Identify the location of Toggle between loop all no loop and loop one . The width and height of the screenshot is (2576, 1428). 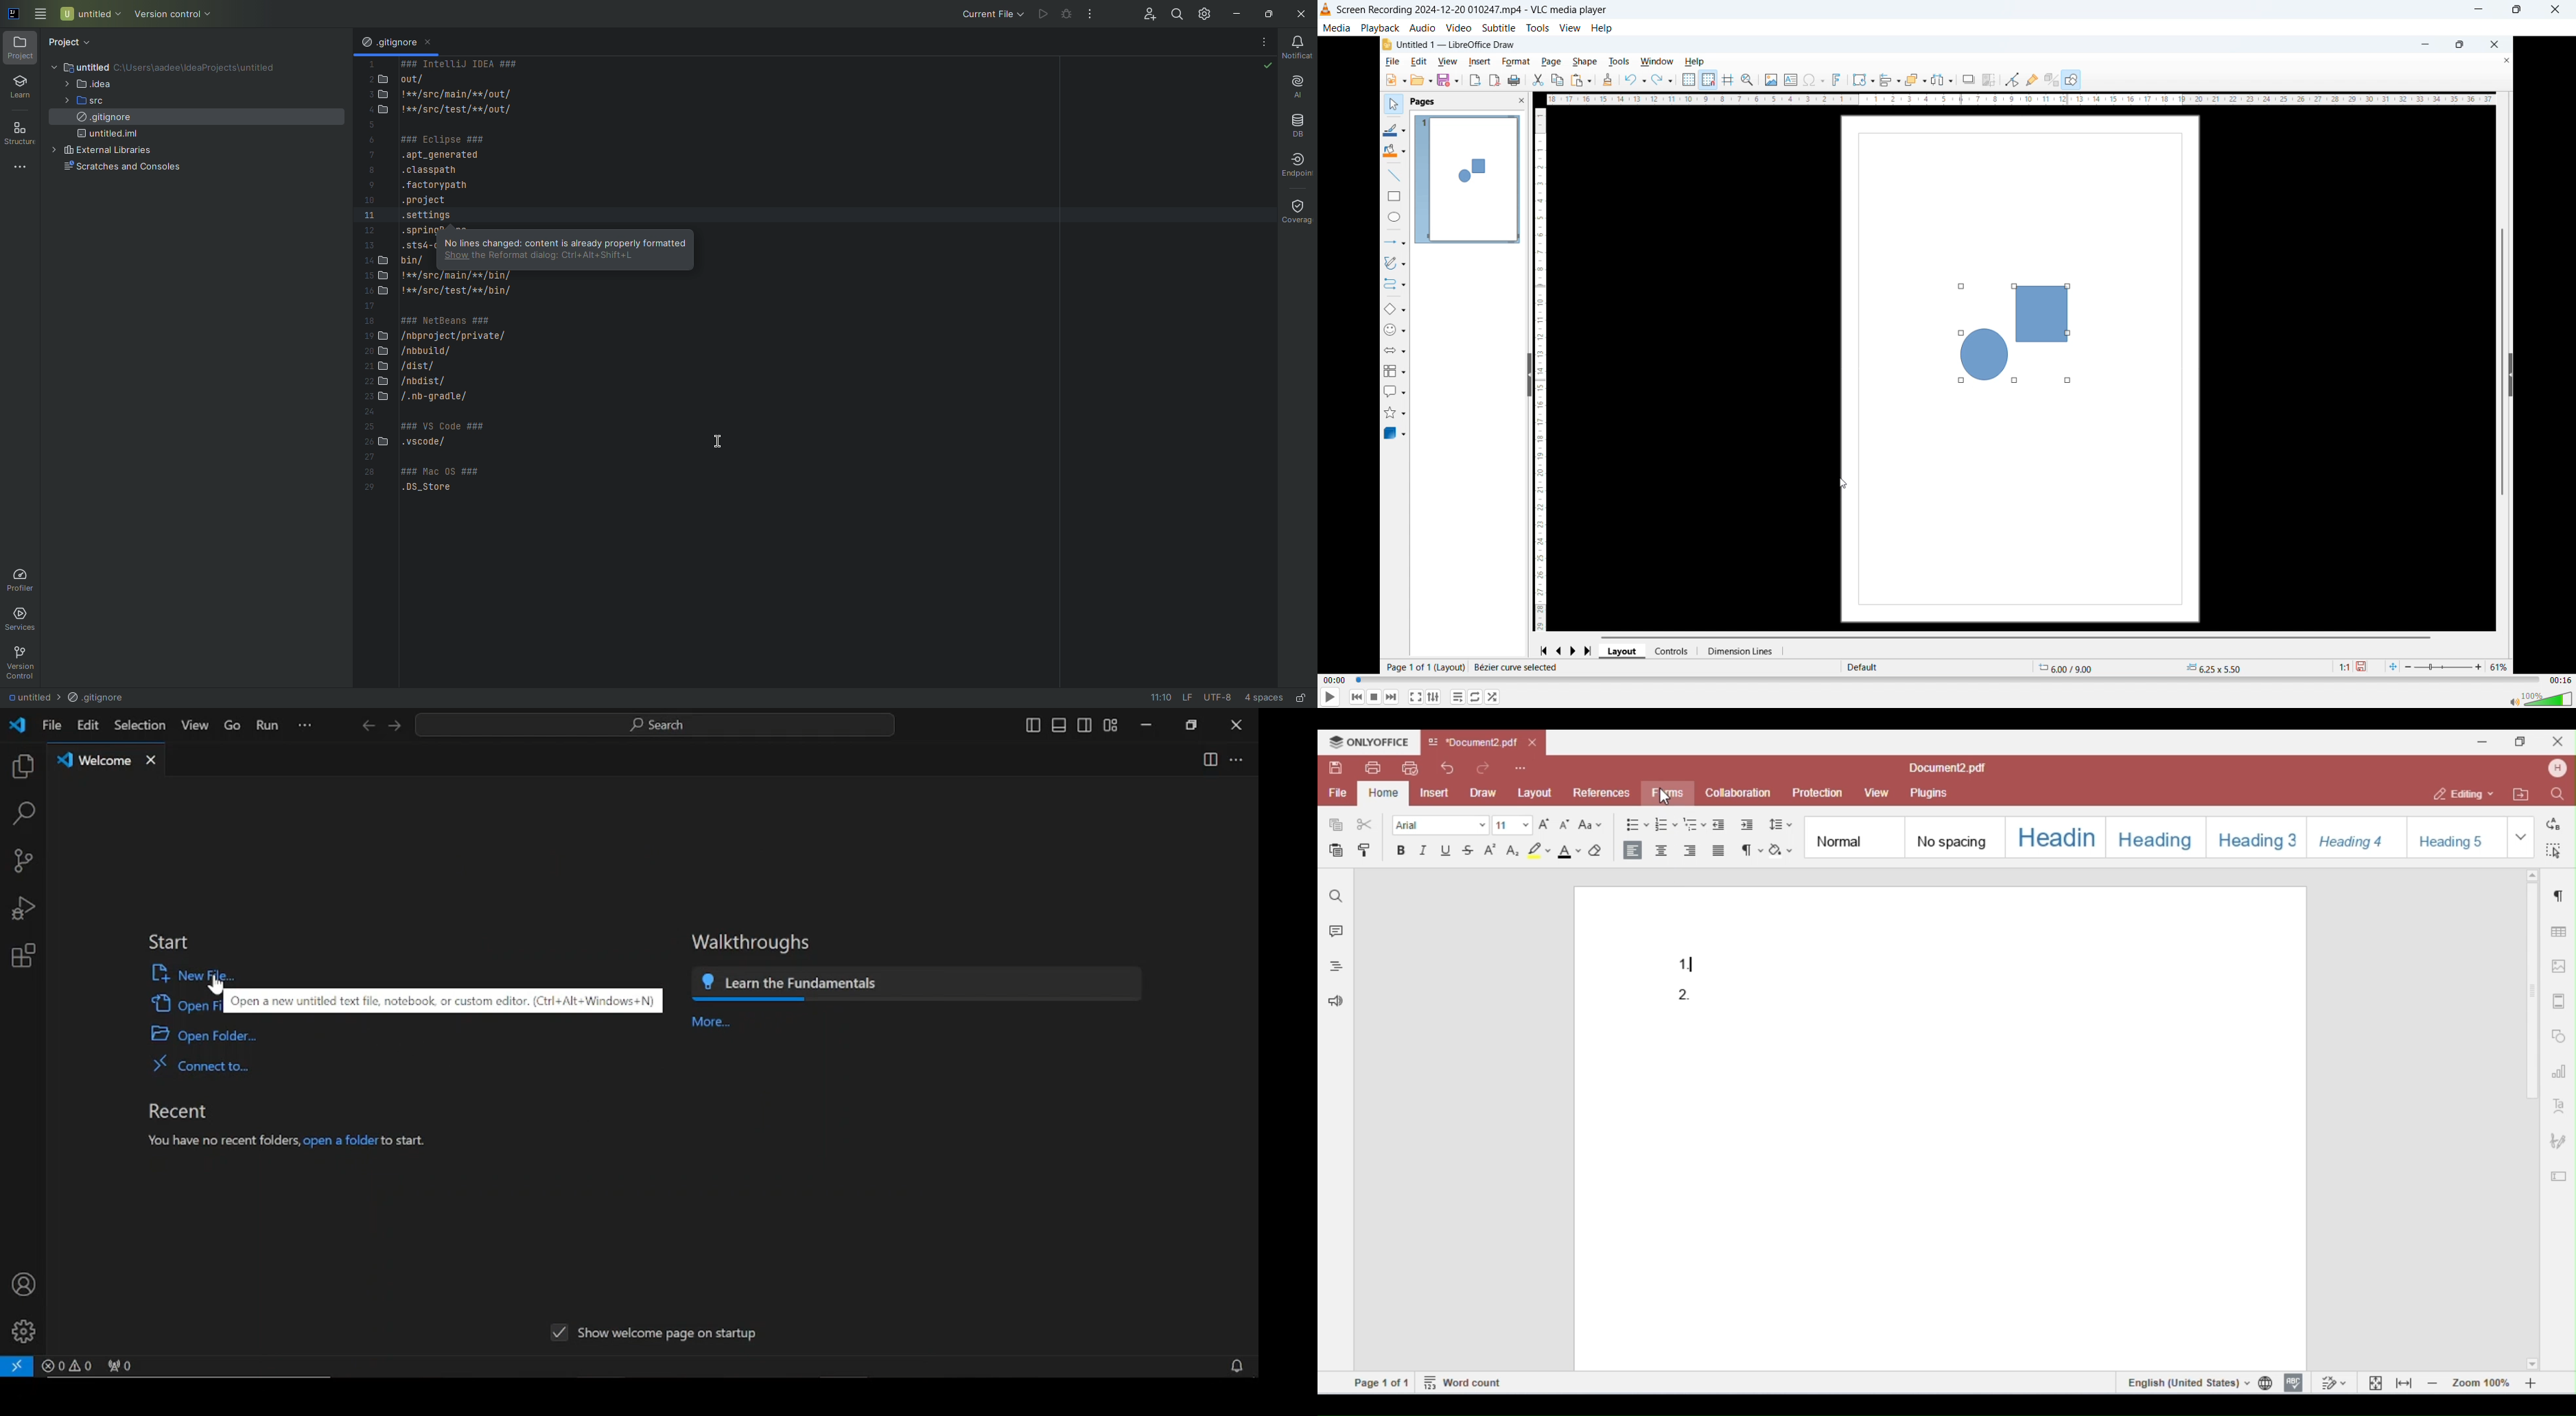
(1476, 696).